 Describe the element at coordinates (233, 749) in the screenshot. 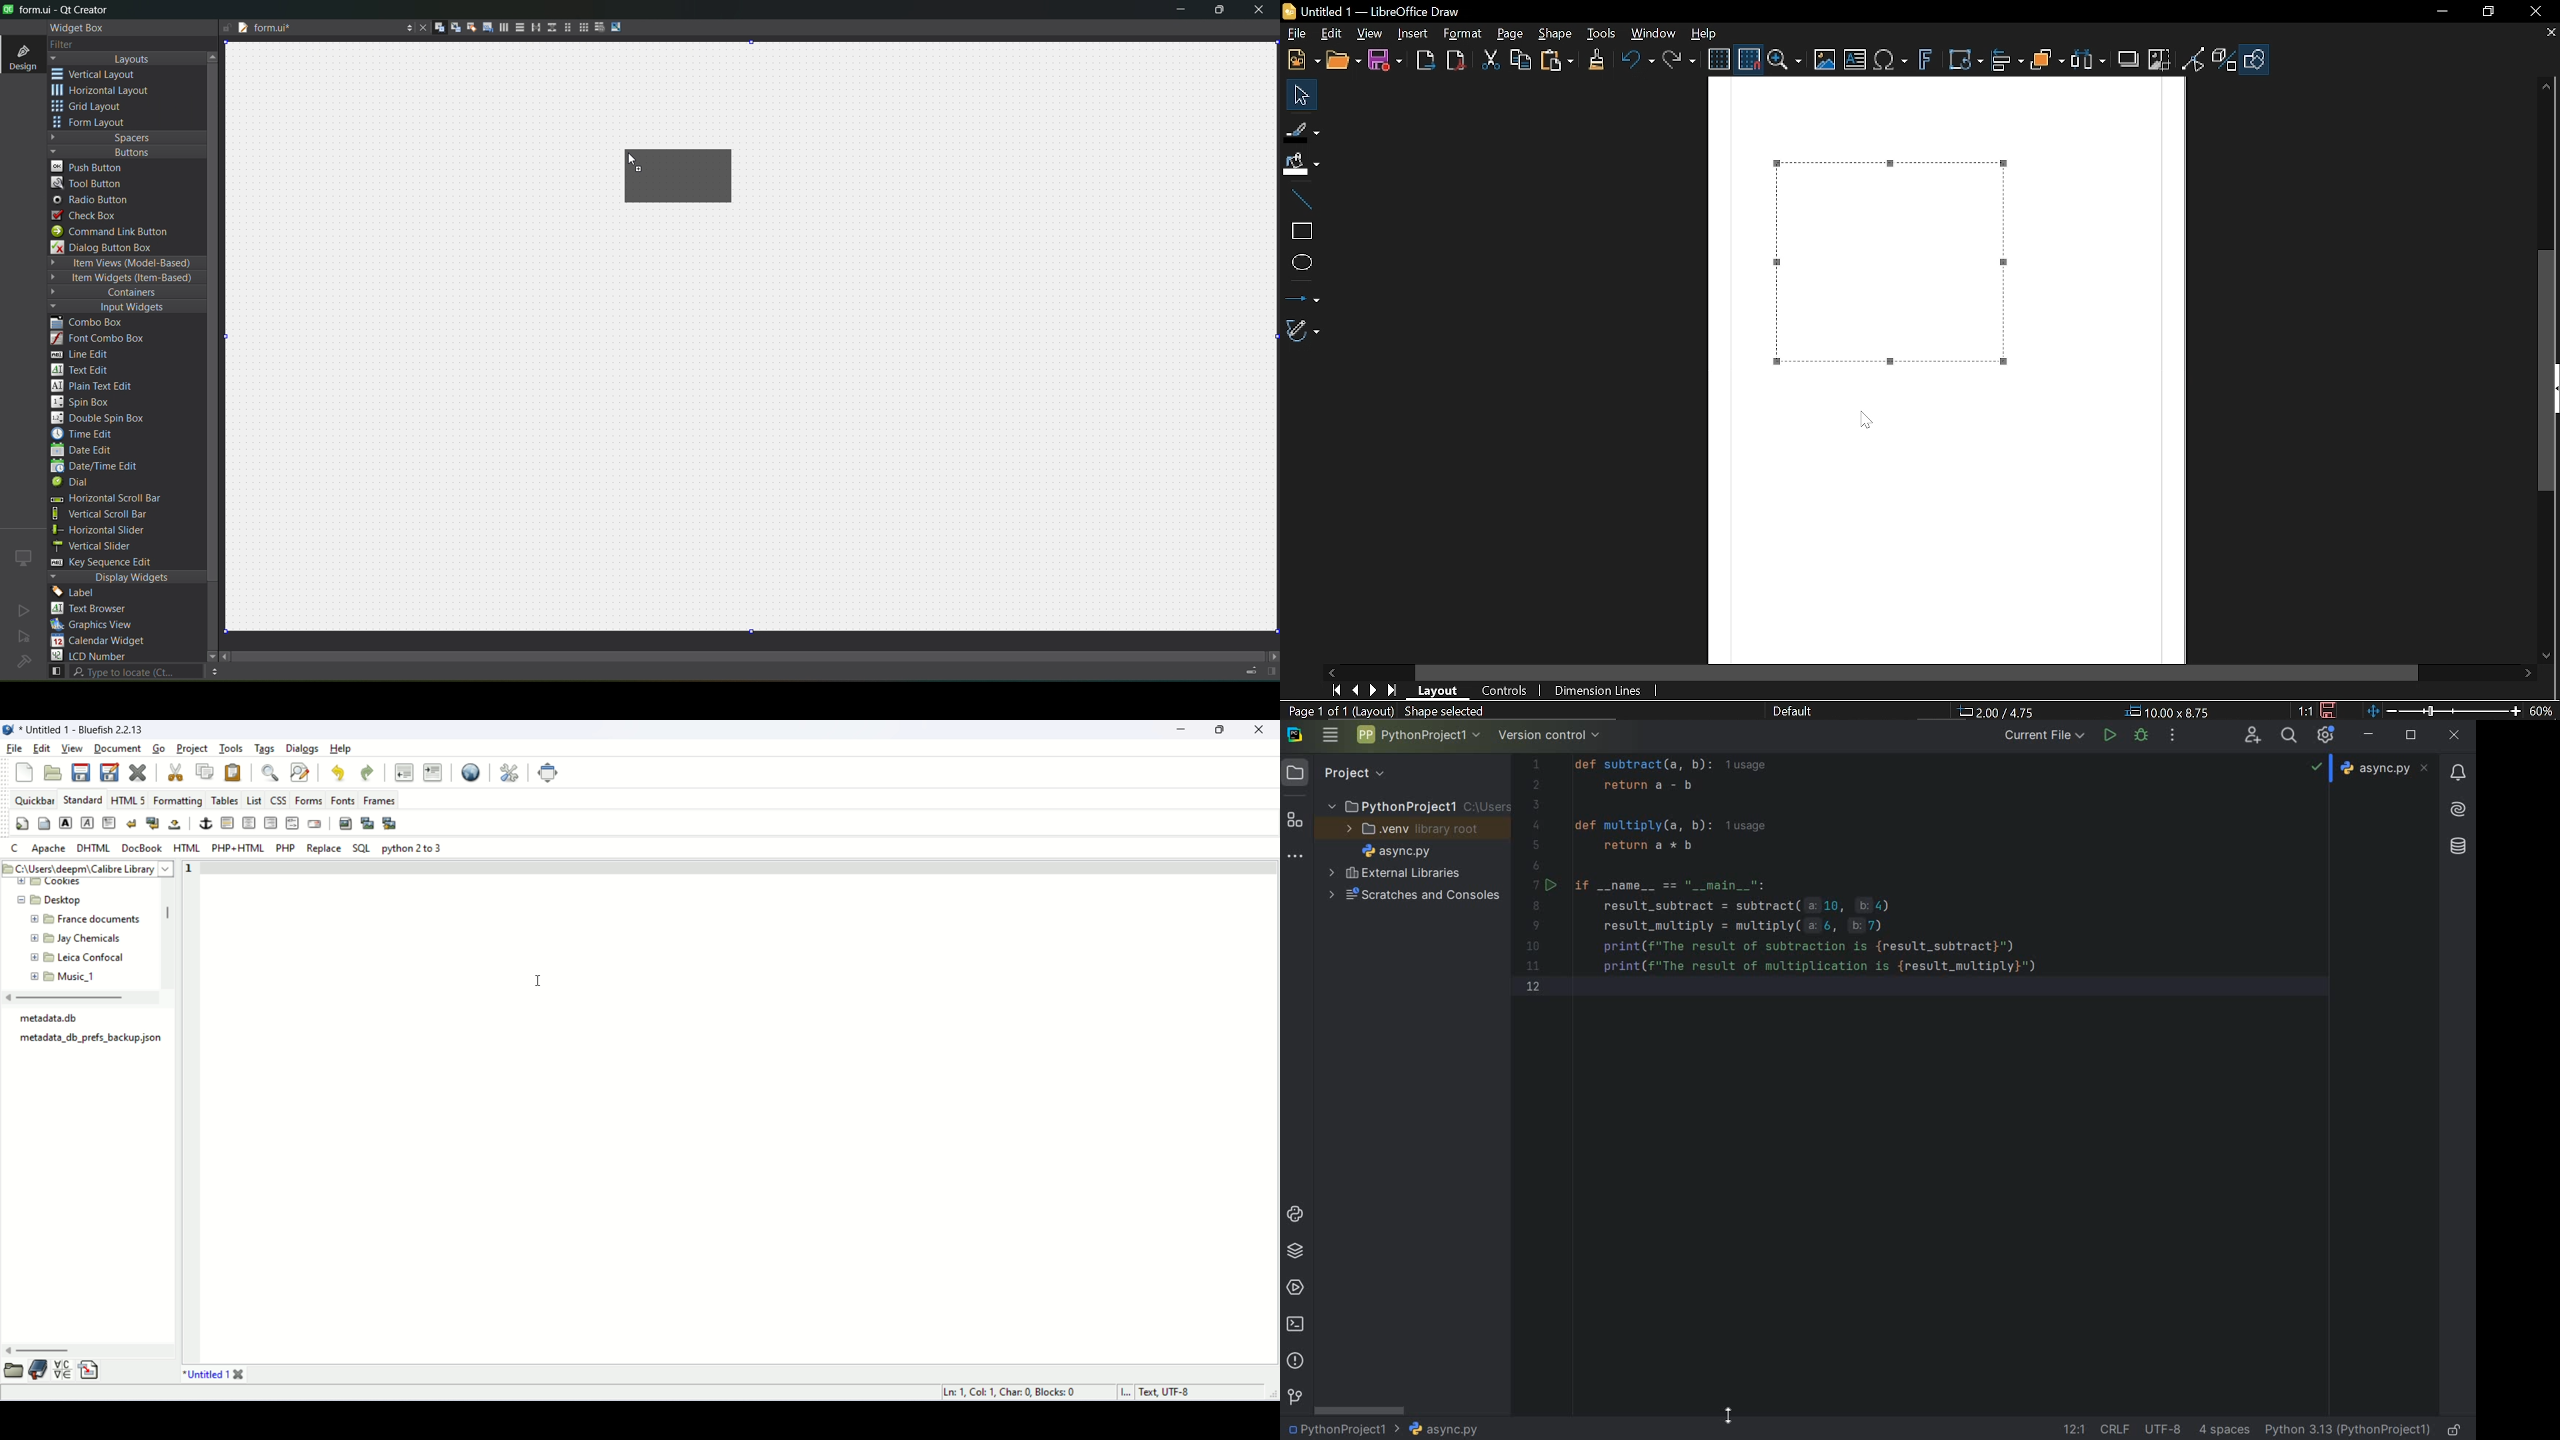

I see `tools` at that location.